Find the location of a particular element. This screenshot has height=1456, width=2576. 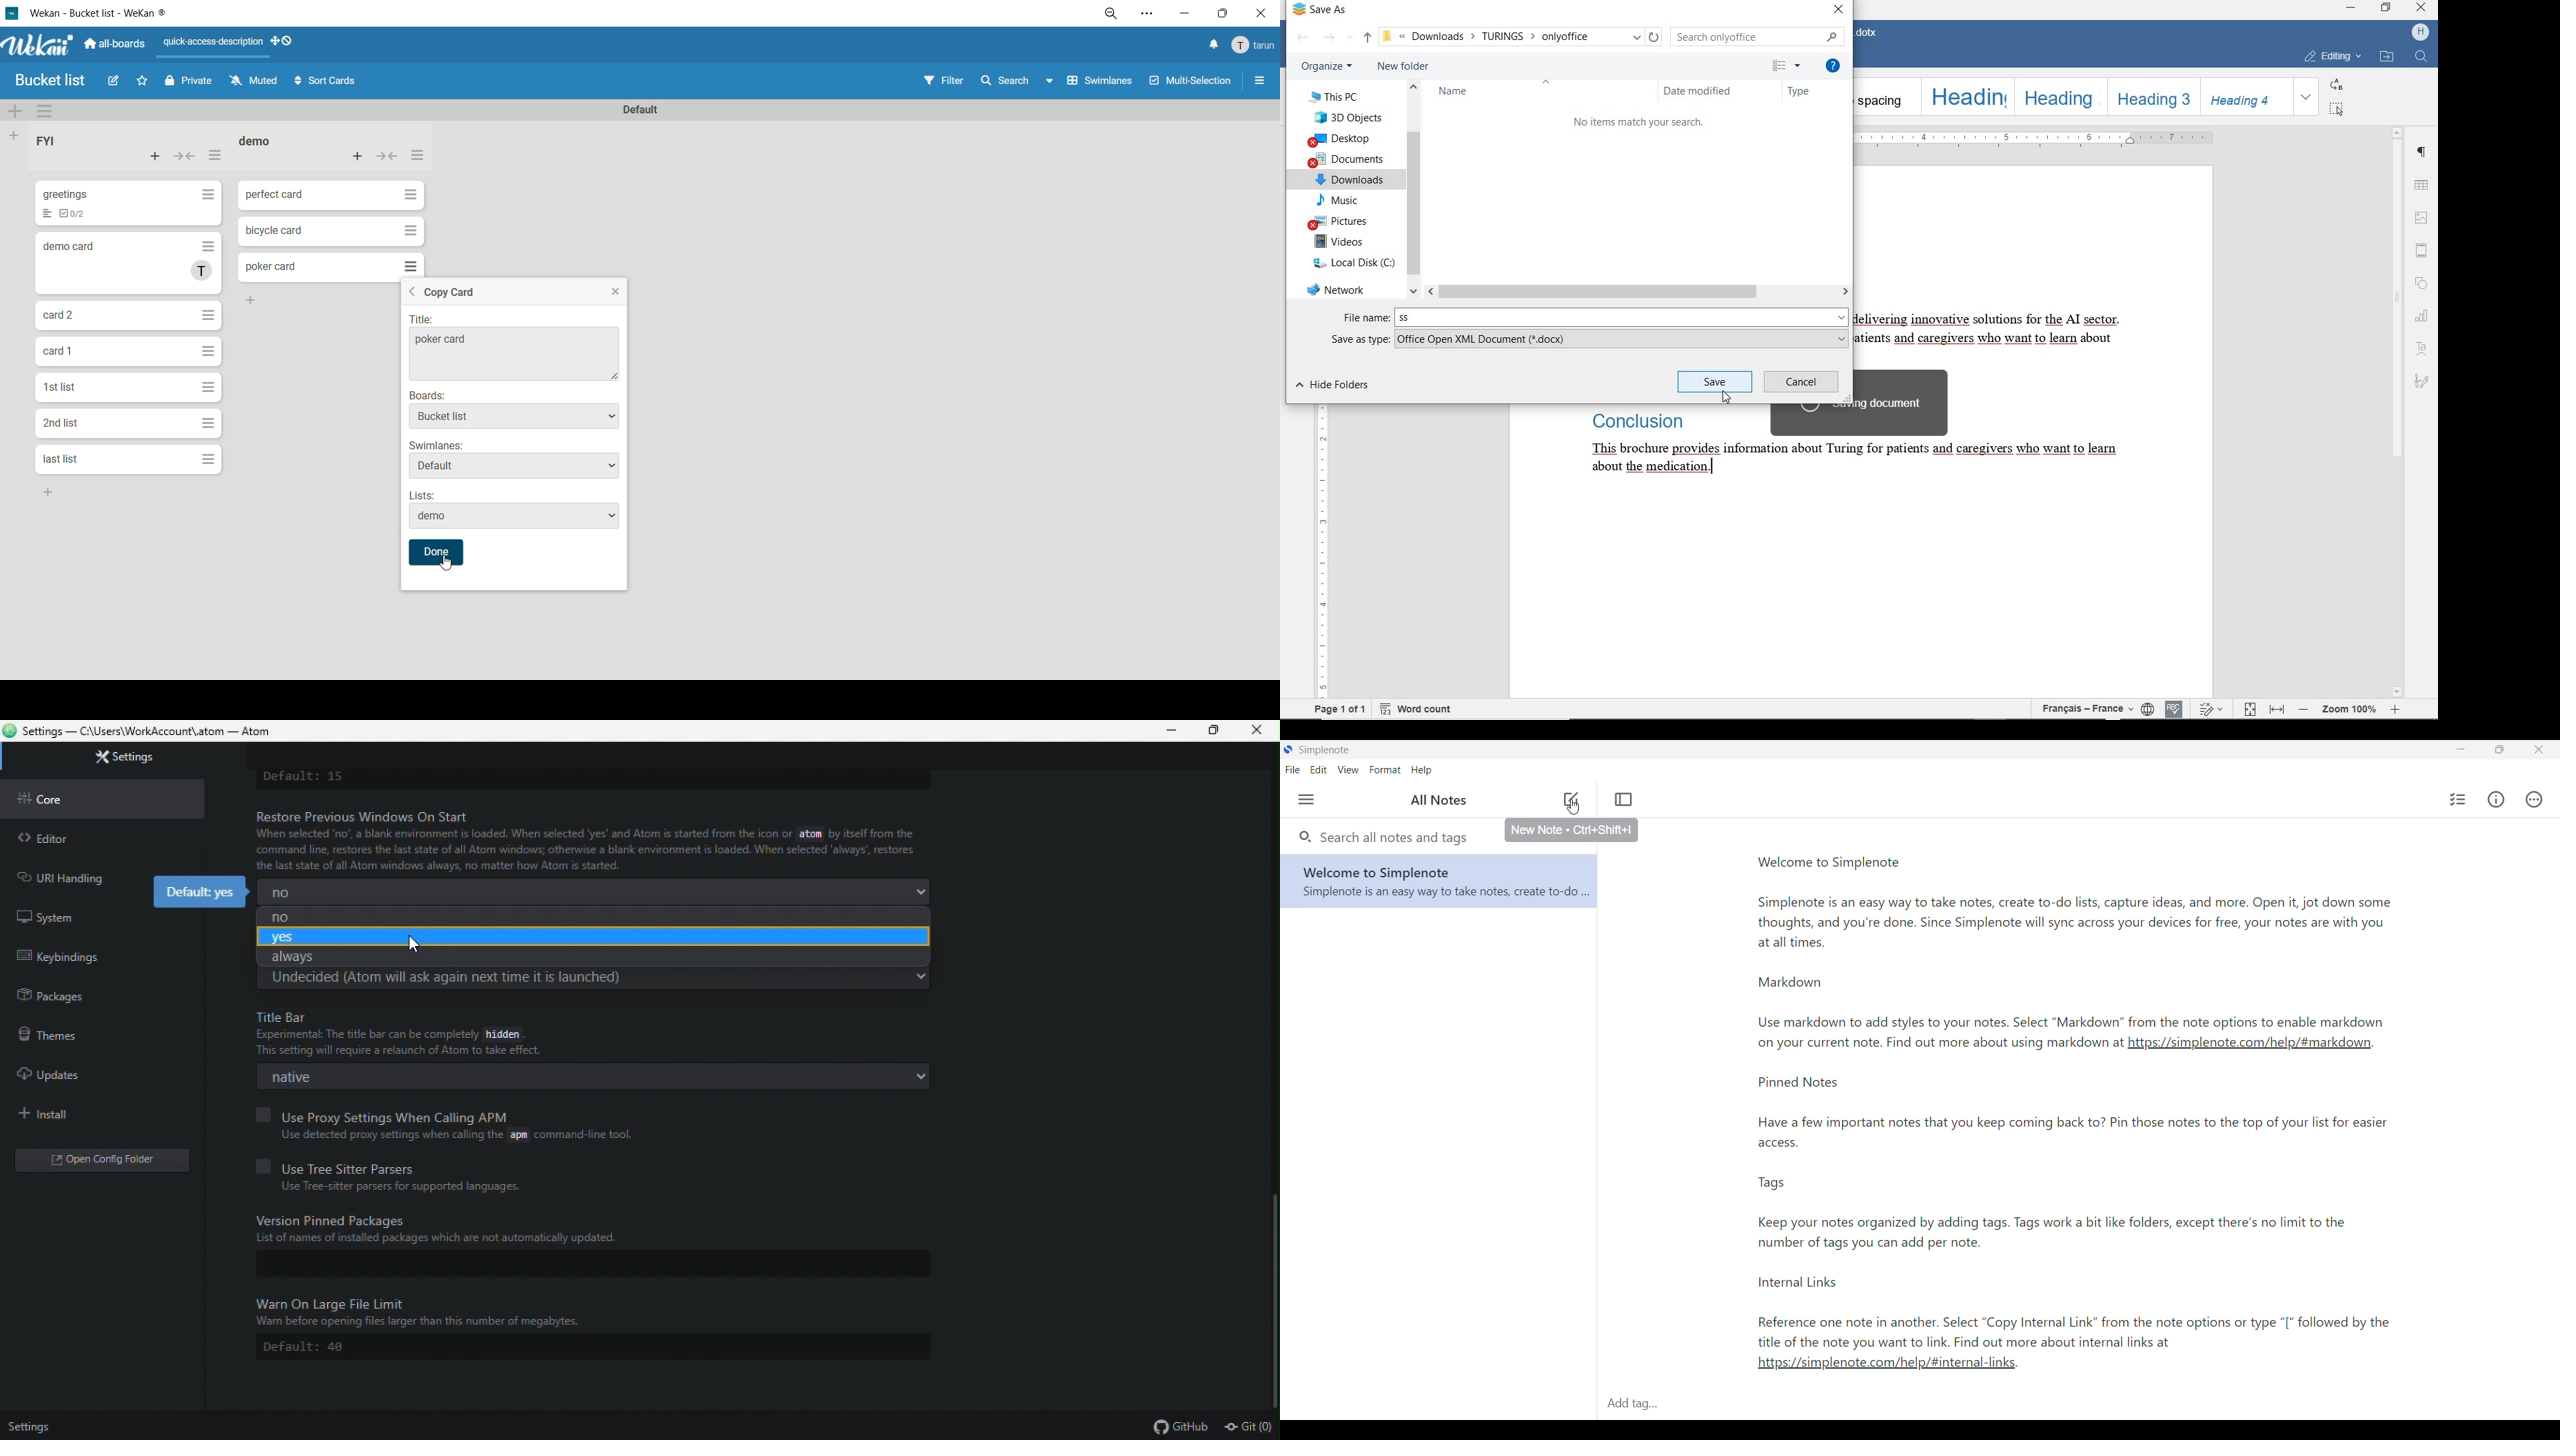

‘Warn On Large File Limit Warn before opening files larger than this number of megabytes. is located at coordinates (588, 1313).